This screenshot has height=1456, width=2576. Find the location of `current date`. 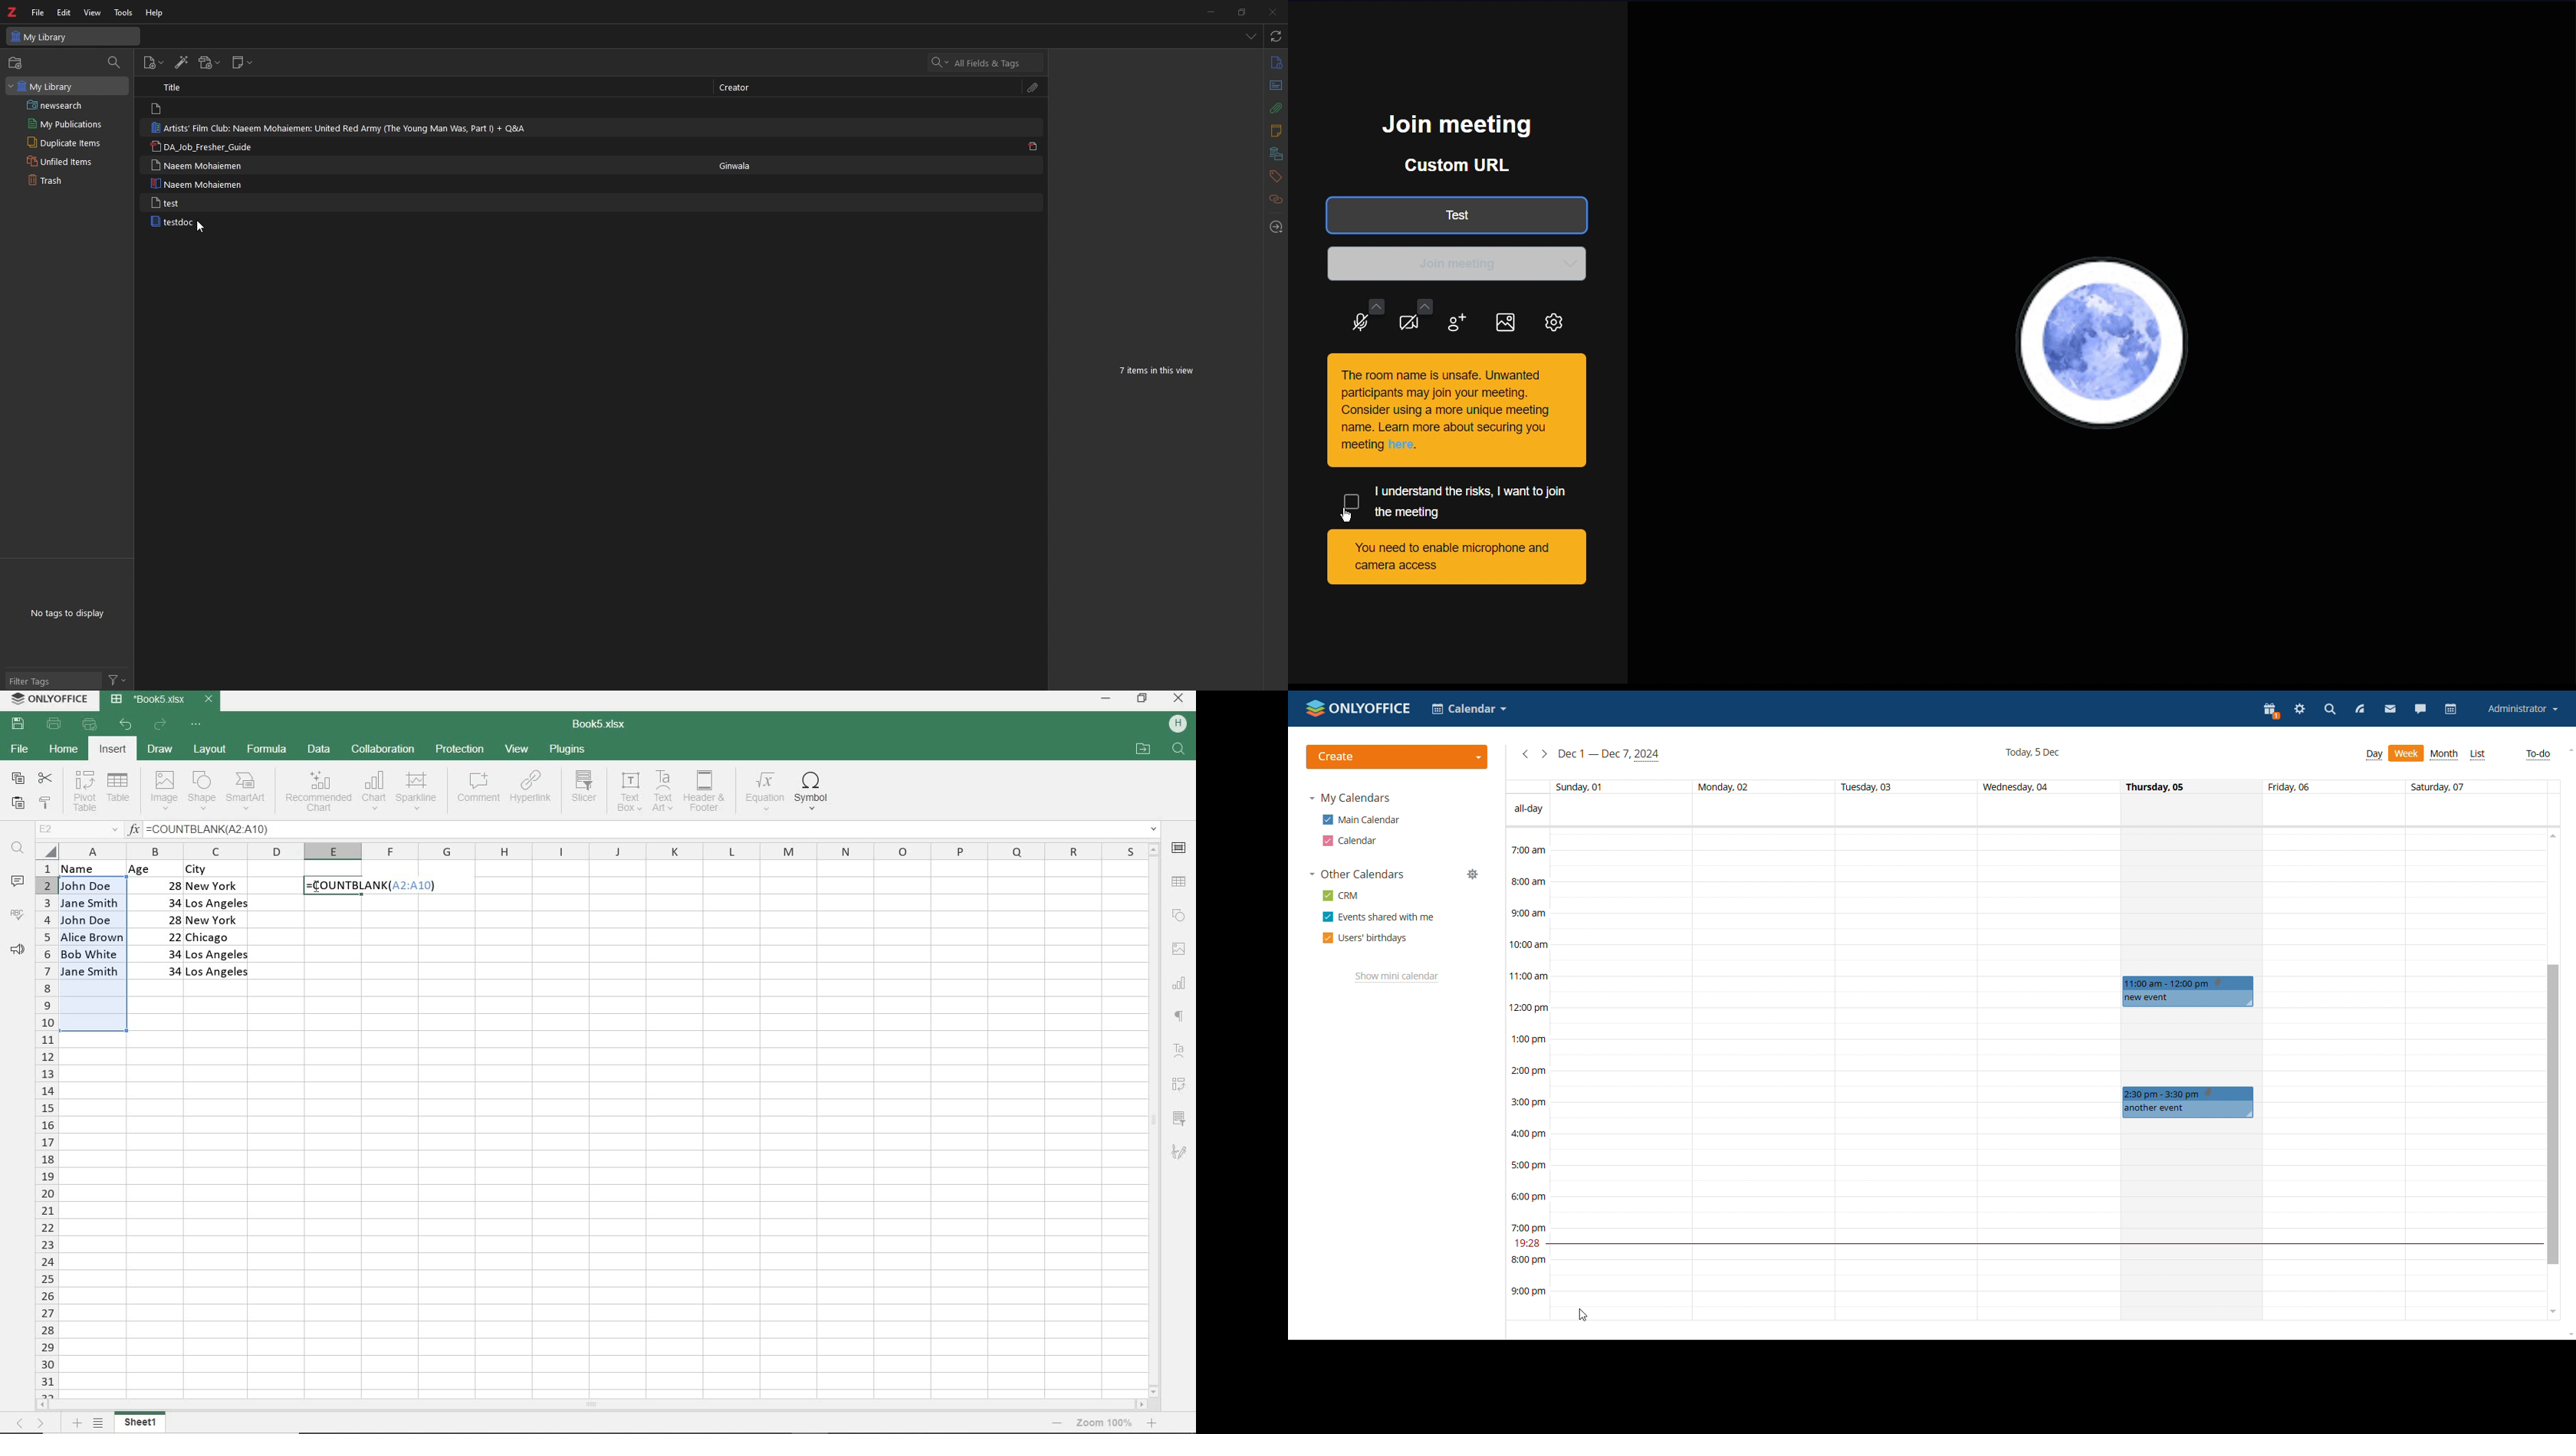

current date is located at coordinates (2033, 752).